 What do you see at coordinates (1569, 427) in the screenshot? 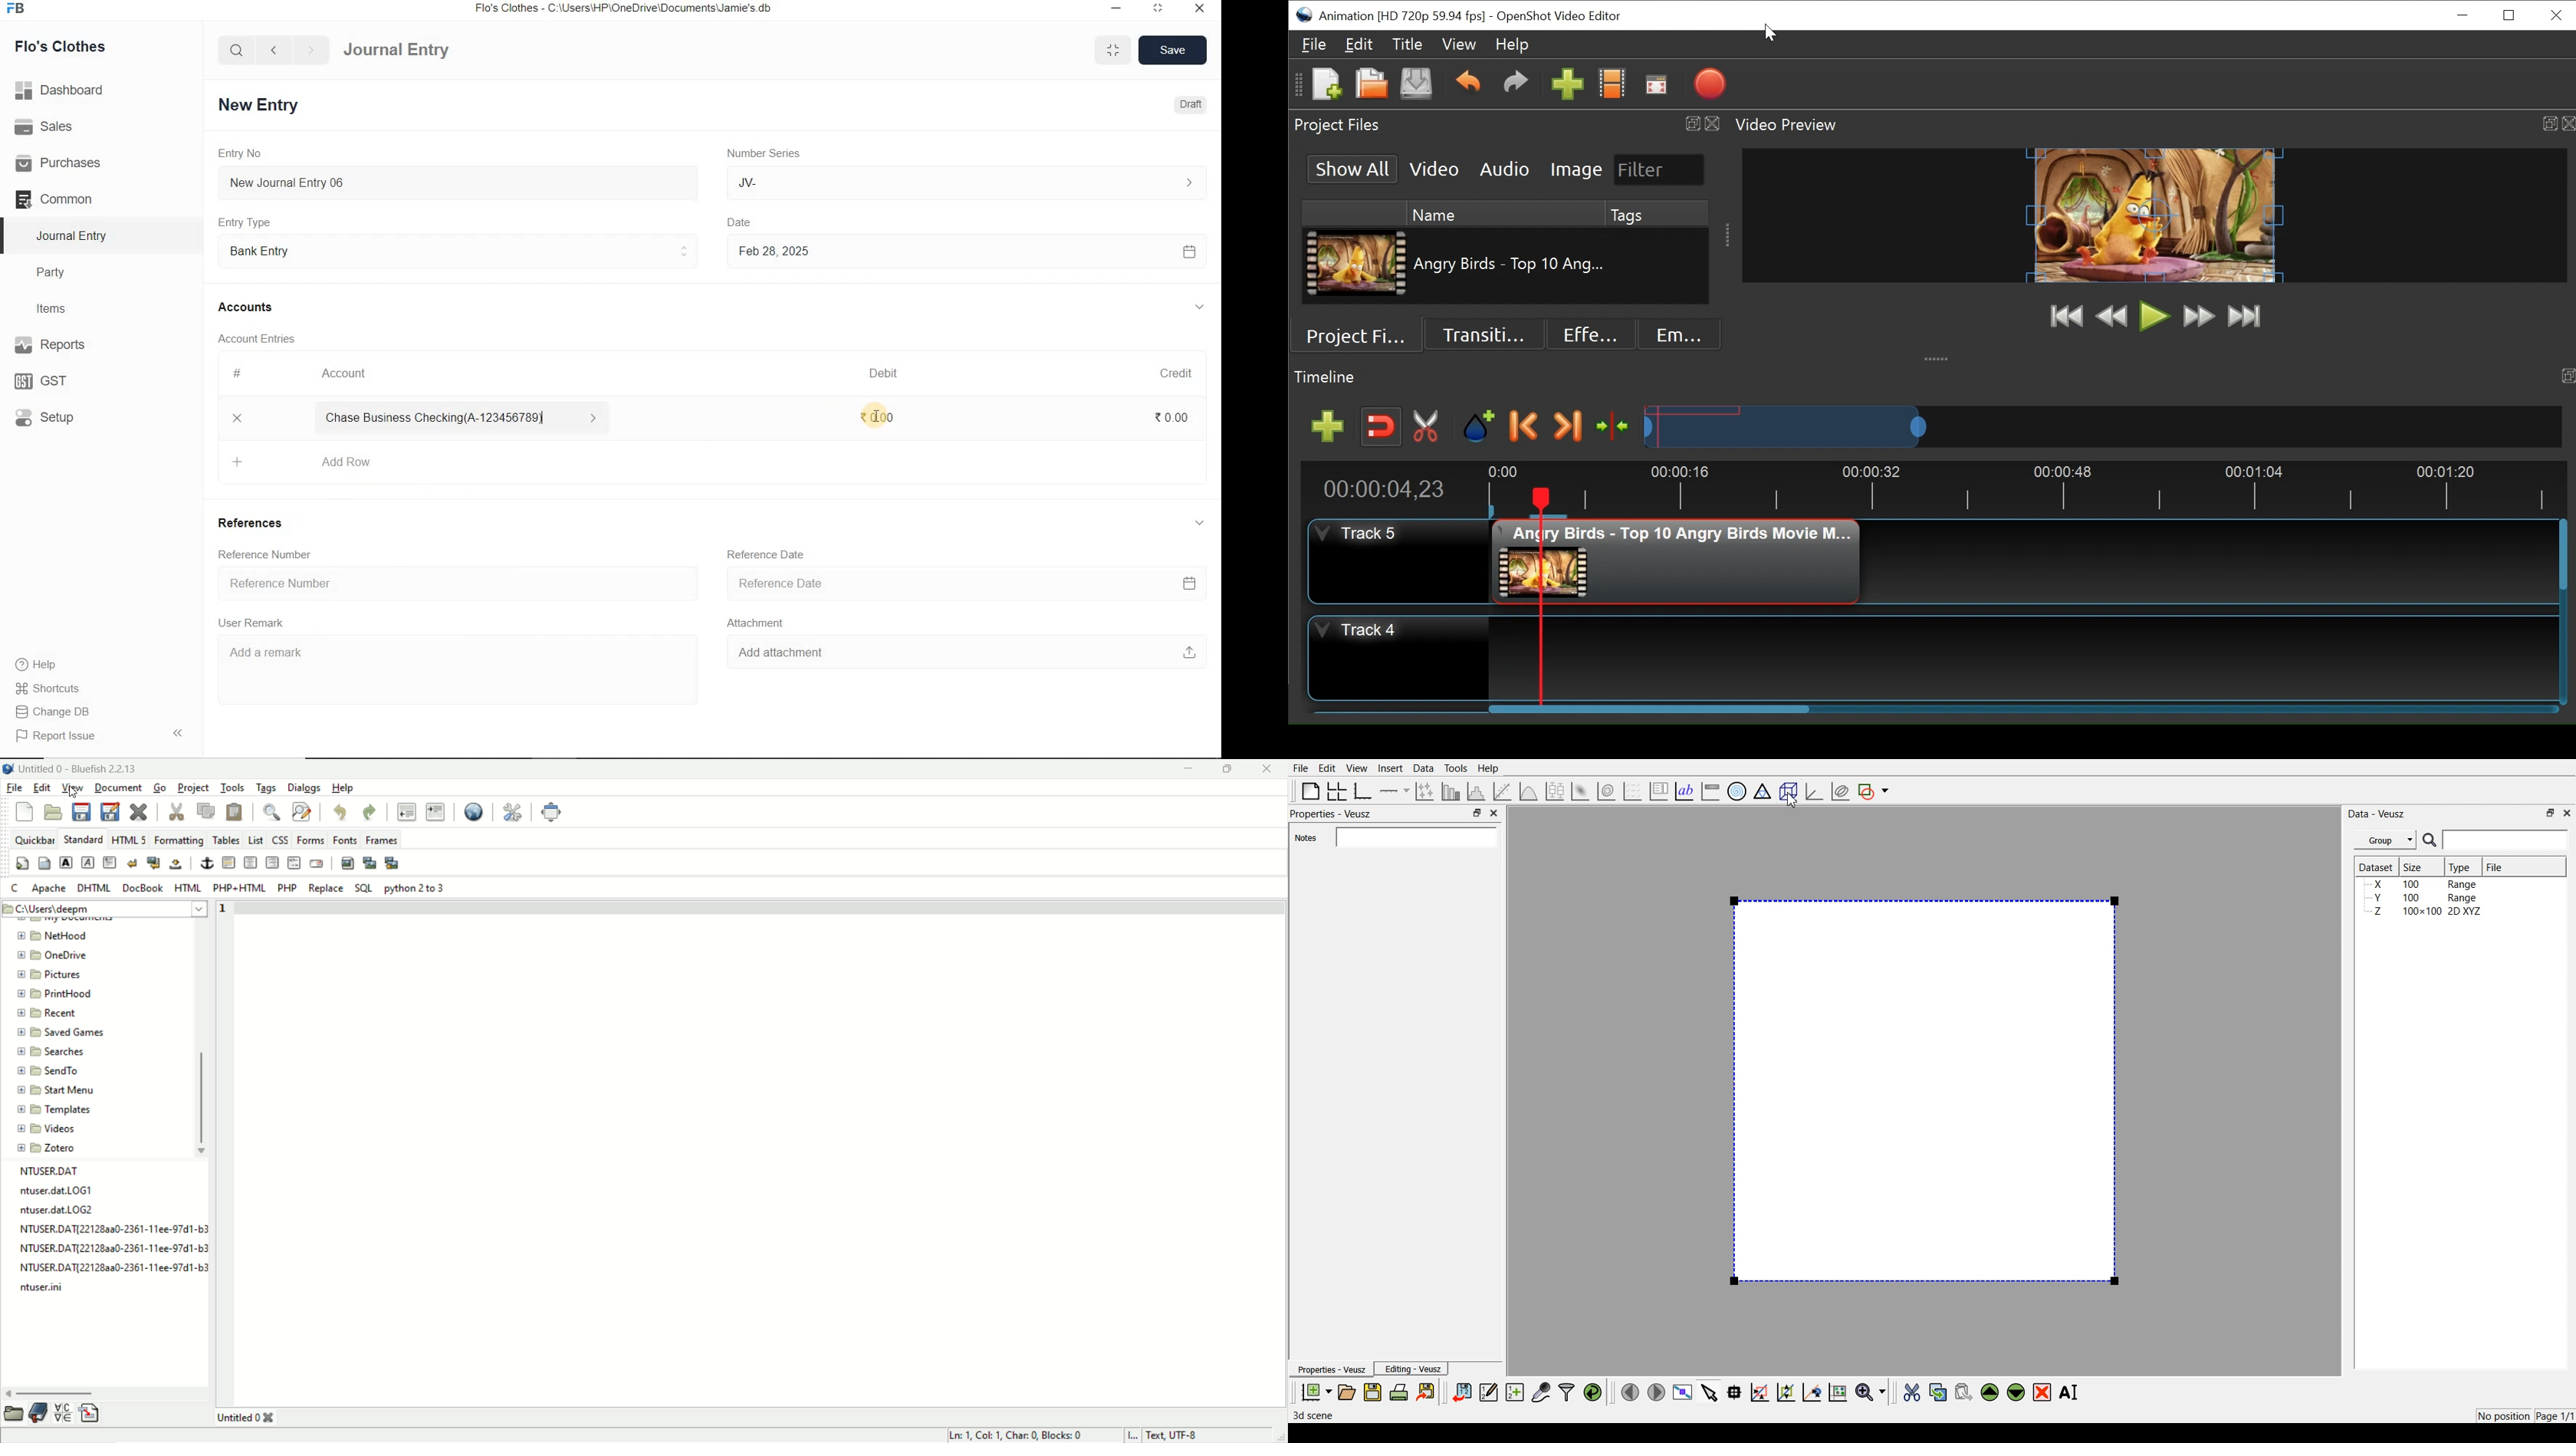
I see `Next Marker` at bounding box center [1569, 427].